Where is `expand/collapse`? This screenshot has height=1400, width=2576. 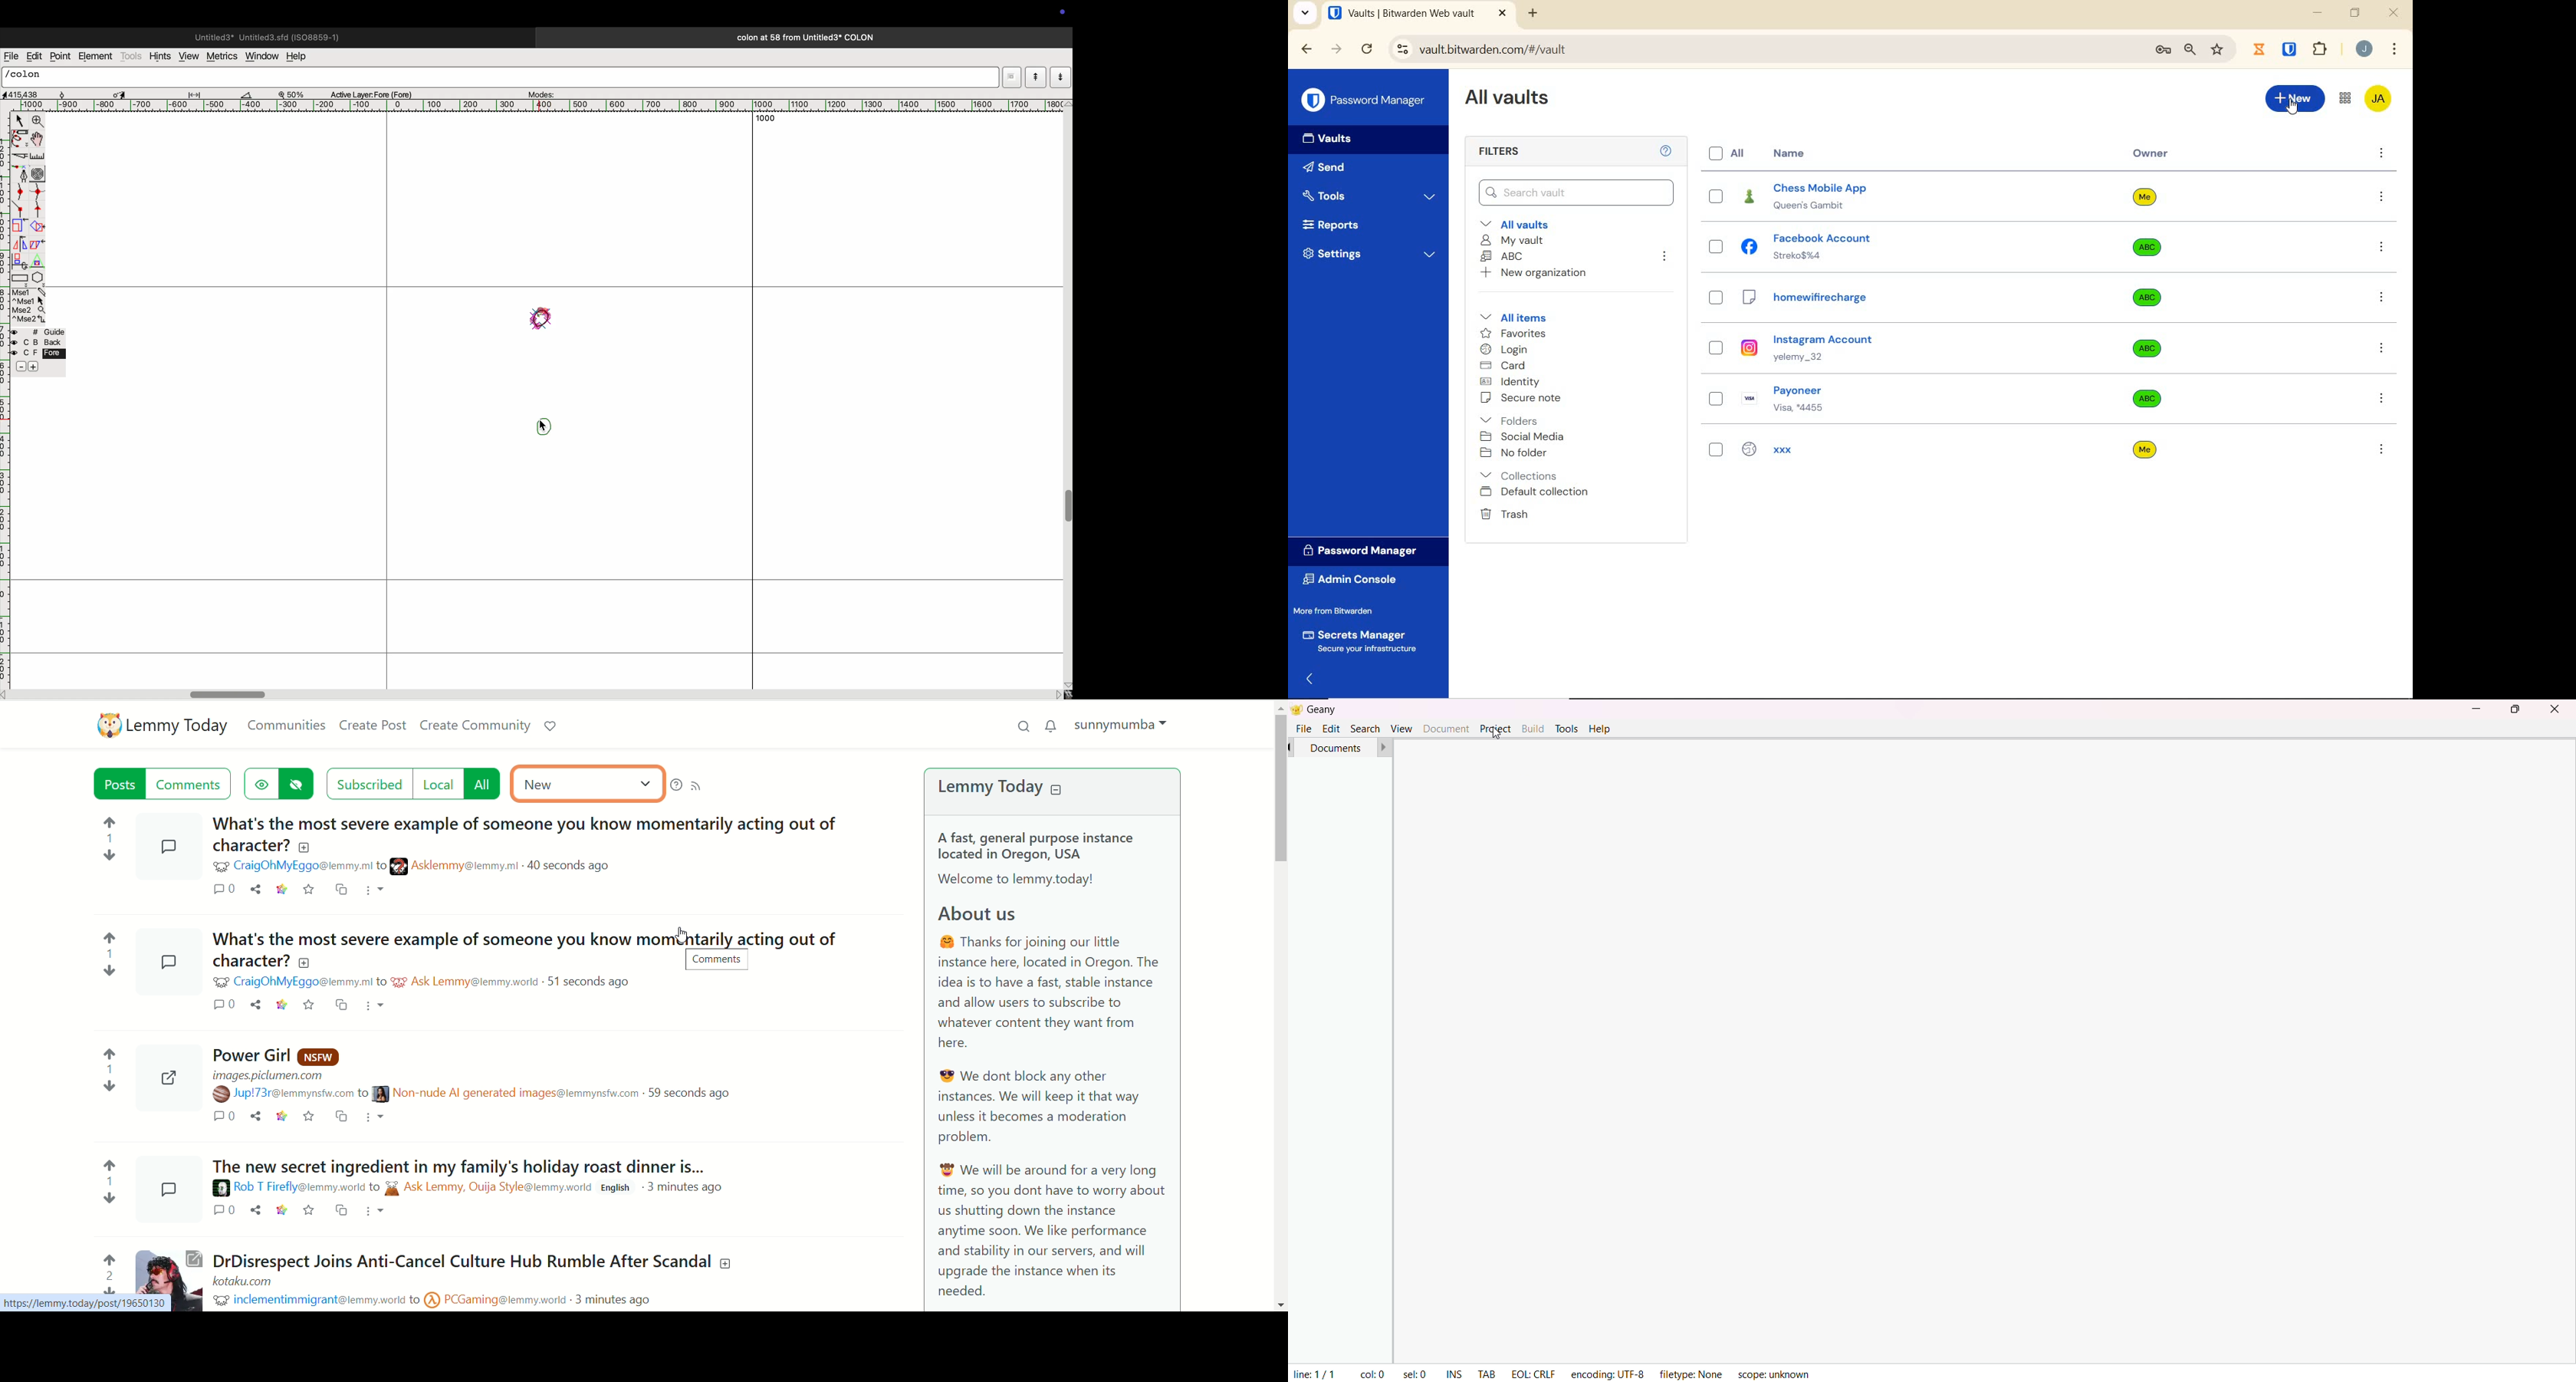 expand/collapse is located at coordinates (1310, 679).